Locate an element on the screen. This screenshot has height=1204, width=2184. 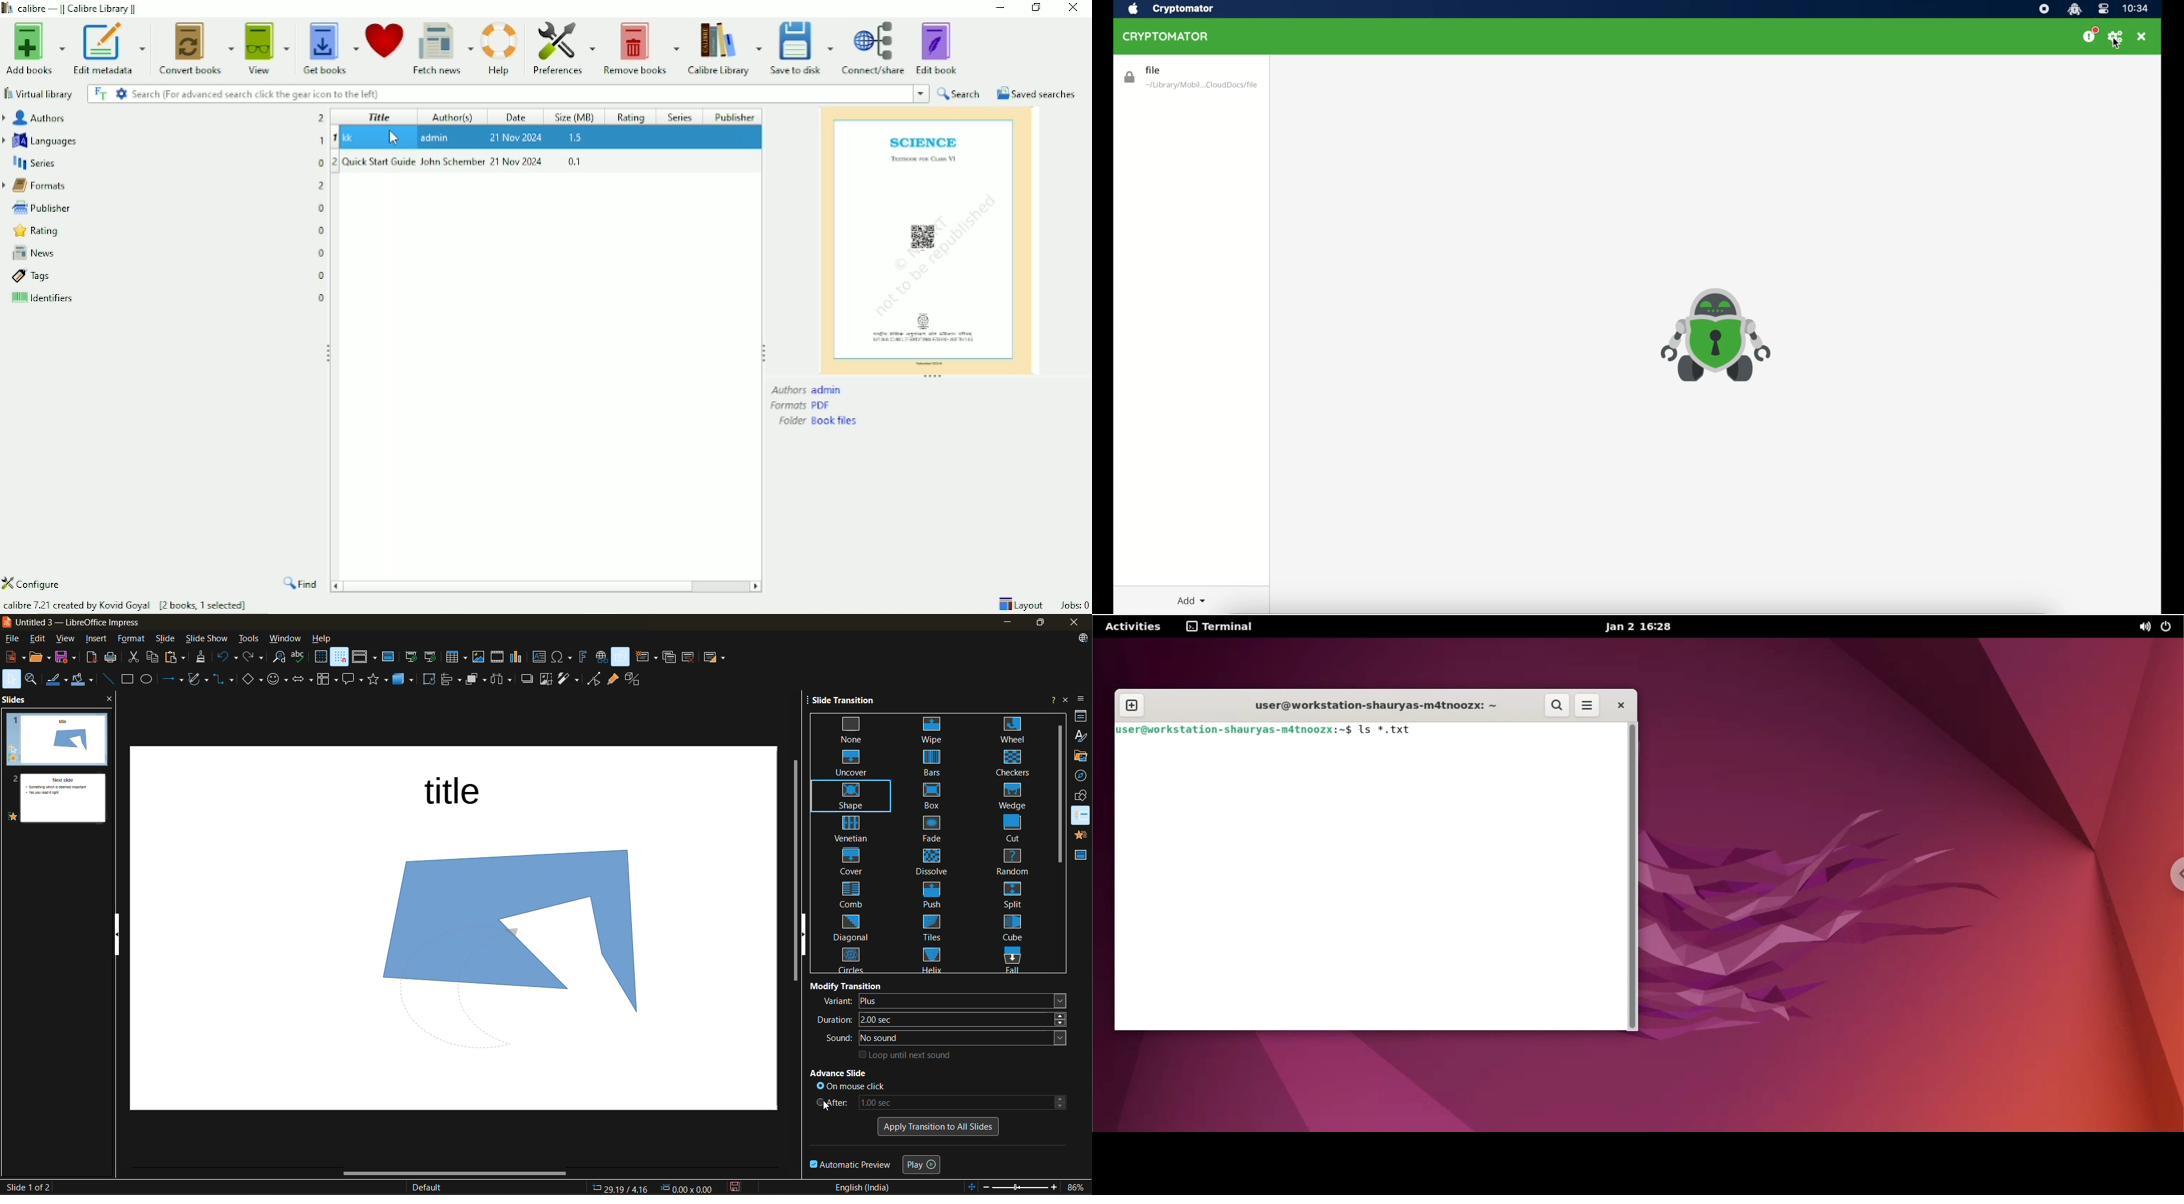
close sidebar deck is located at coordinates (1065, 699).